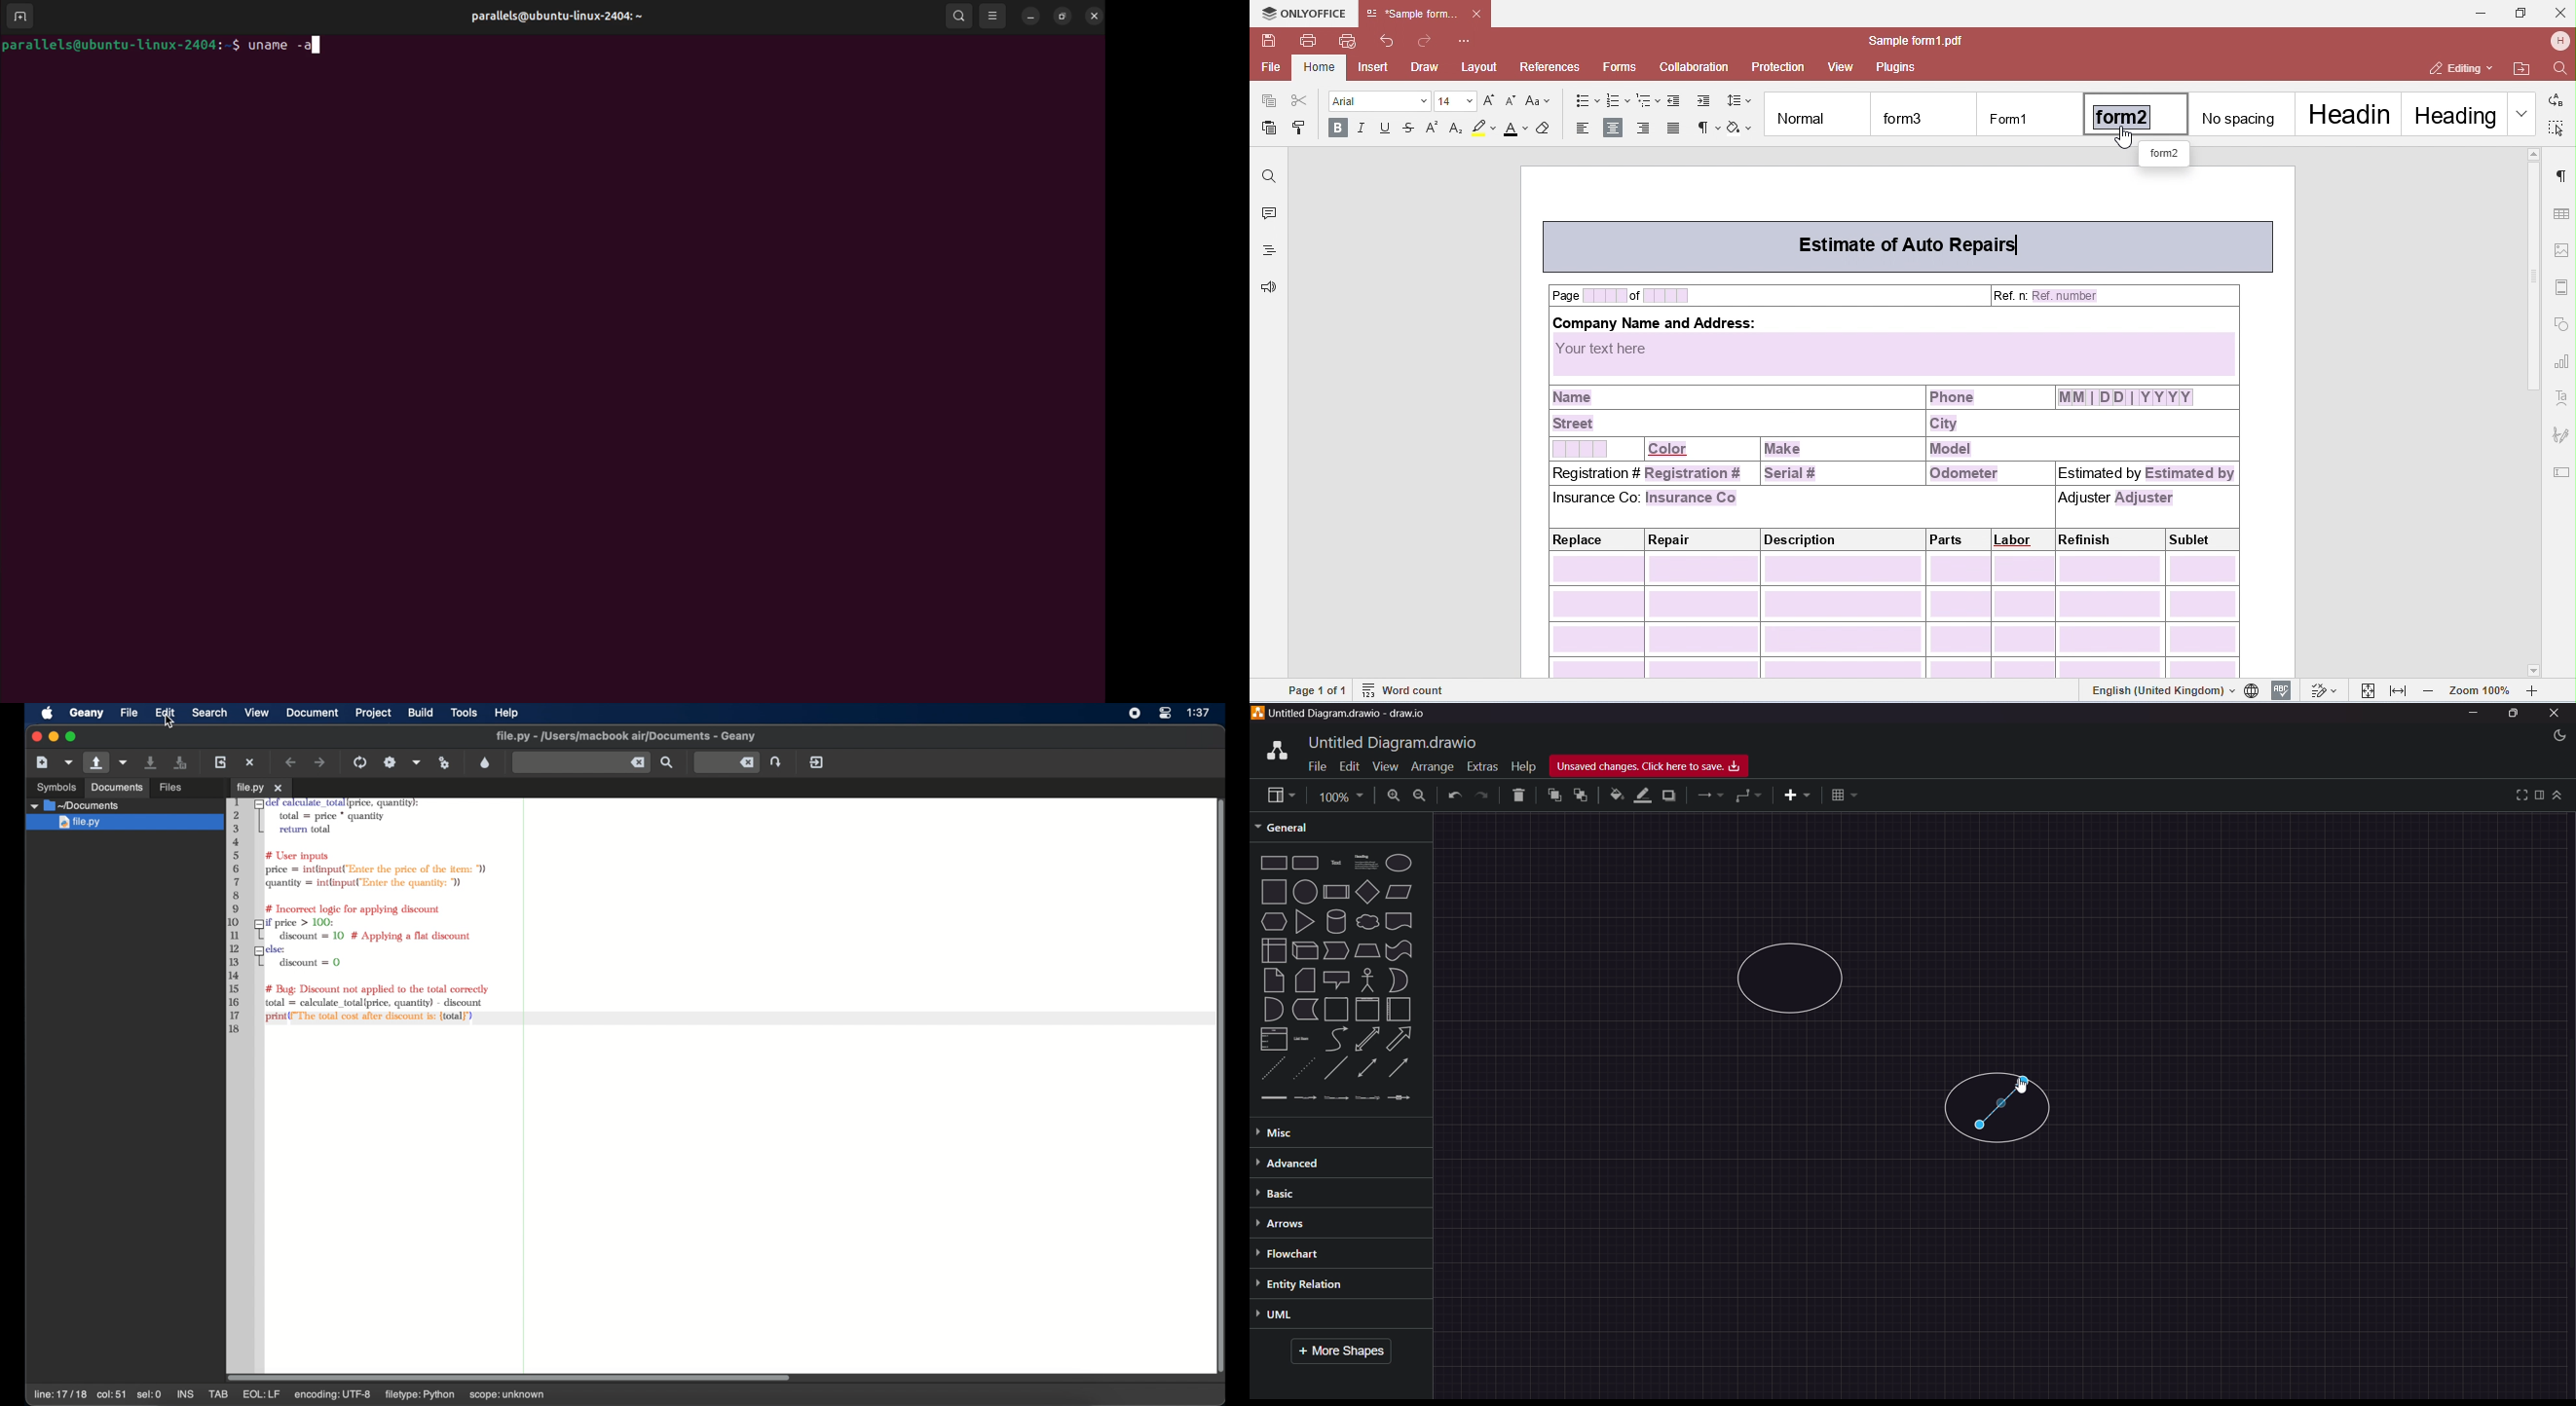 Image resolution: width=2576 pixels, height=1428 pixels. What do you see at coordinates (1523, 764) in the screenshot?
I see `Help` at bounding box center [1523, 764].